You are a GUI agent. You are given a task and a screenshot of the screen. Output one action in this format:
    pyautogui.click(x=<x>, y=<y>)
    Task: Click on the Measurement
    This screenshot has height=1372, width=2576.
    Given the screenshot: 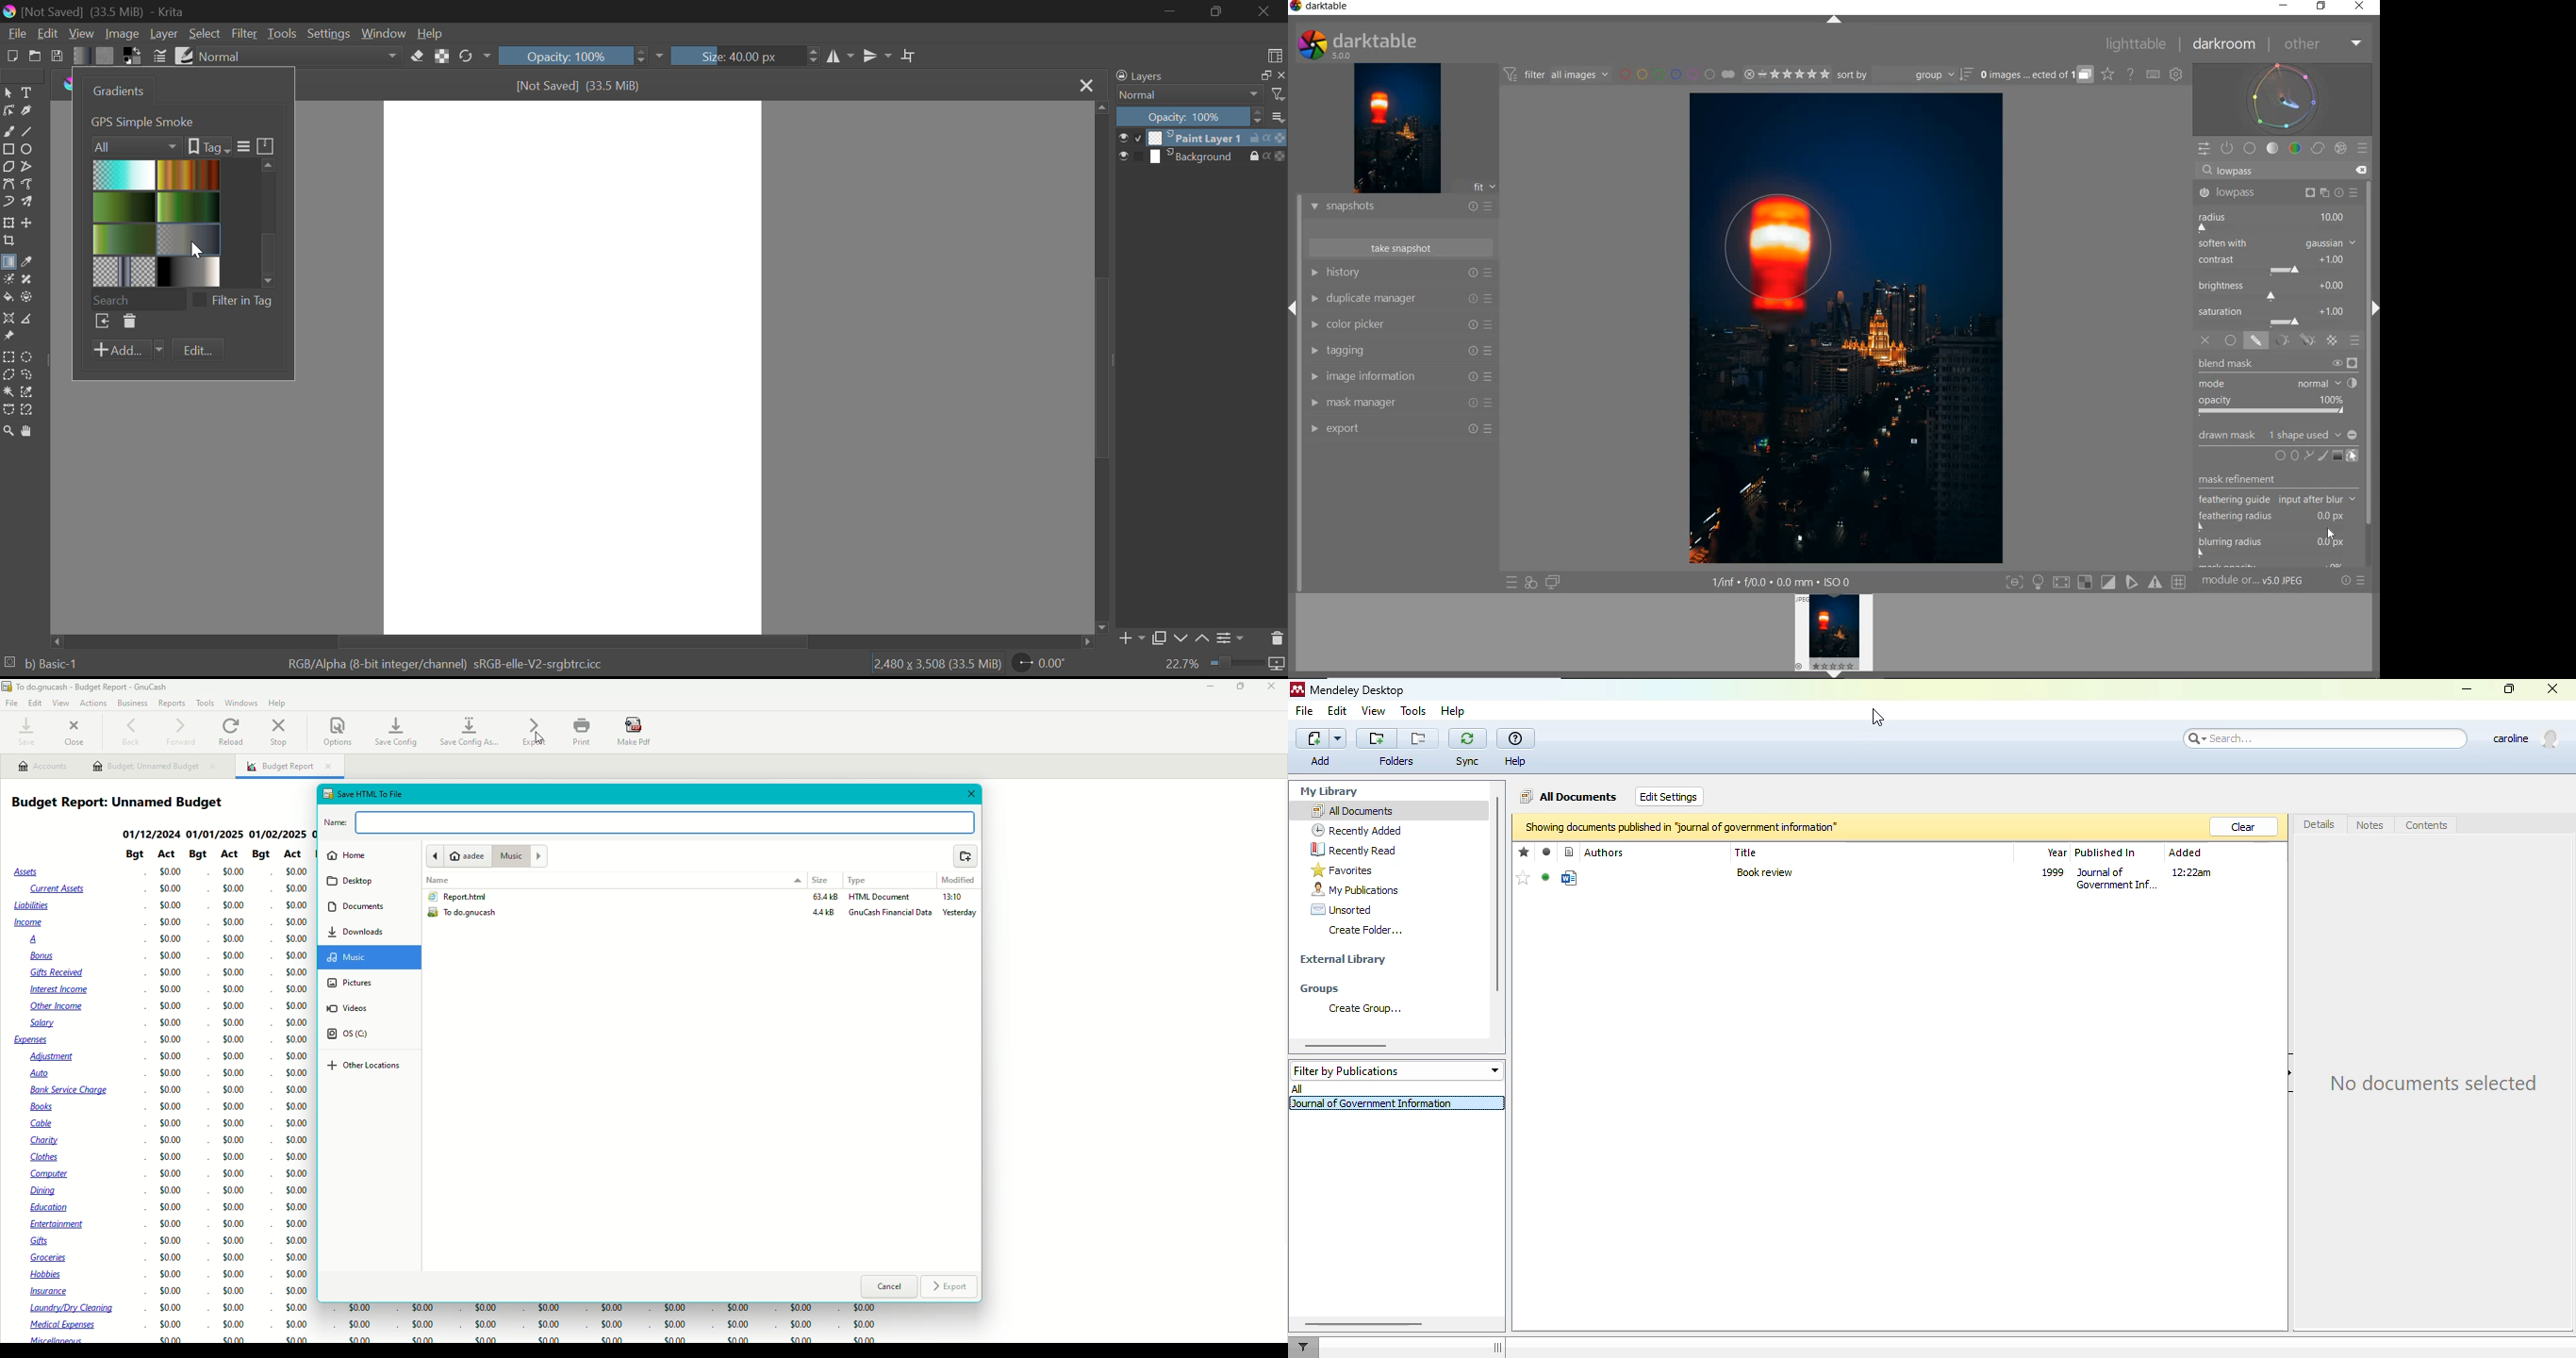 What is the action you would take?
    pyautogui.click(x=28, y=319)
    